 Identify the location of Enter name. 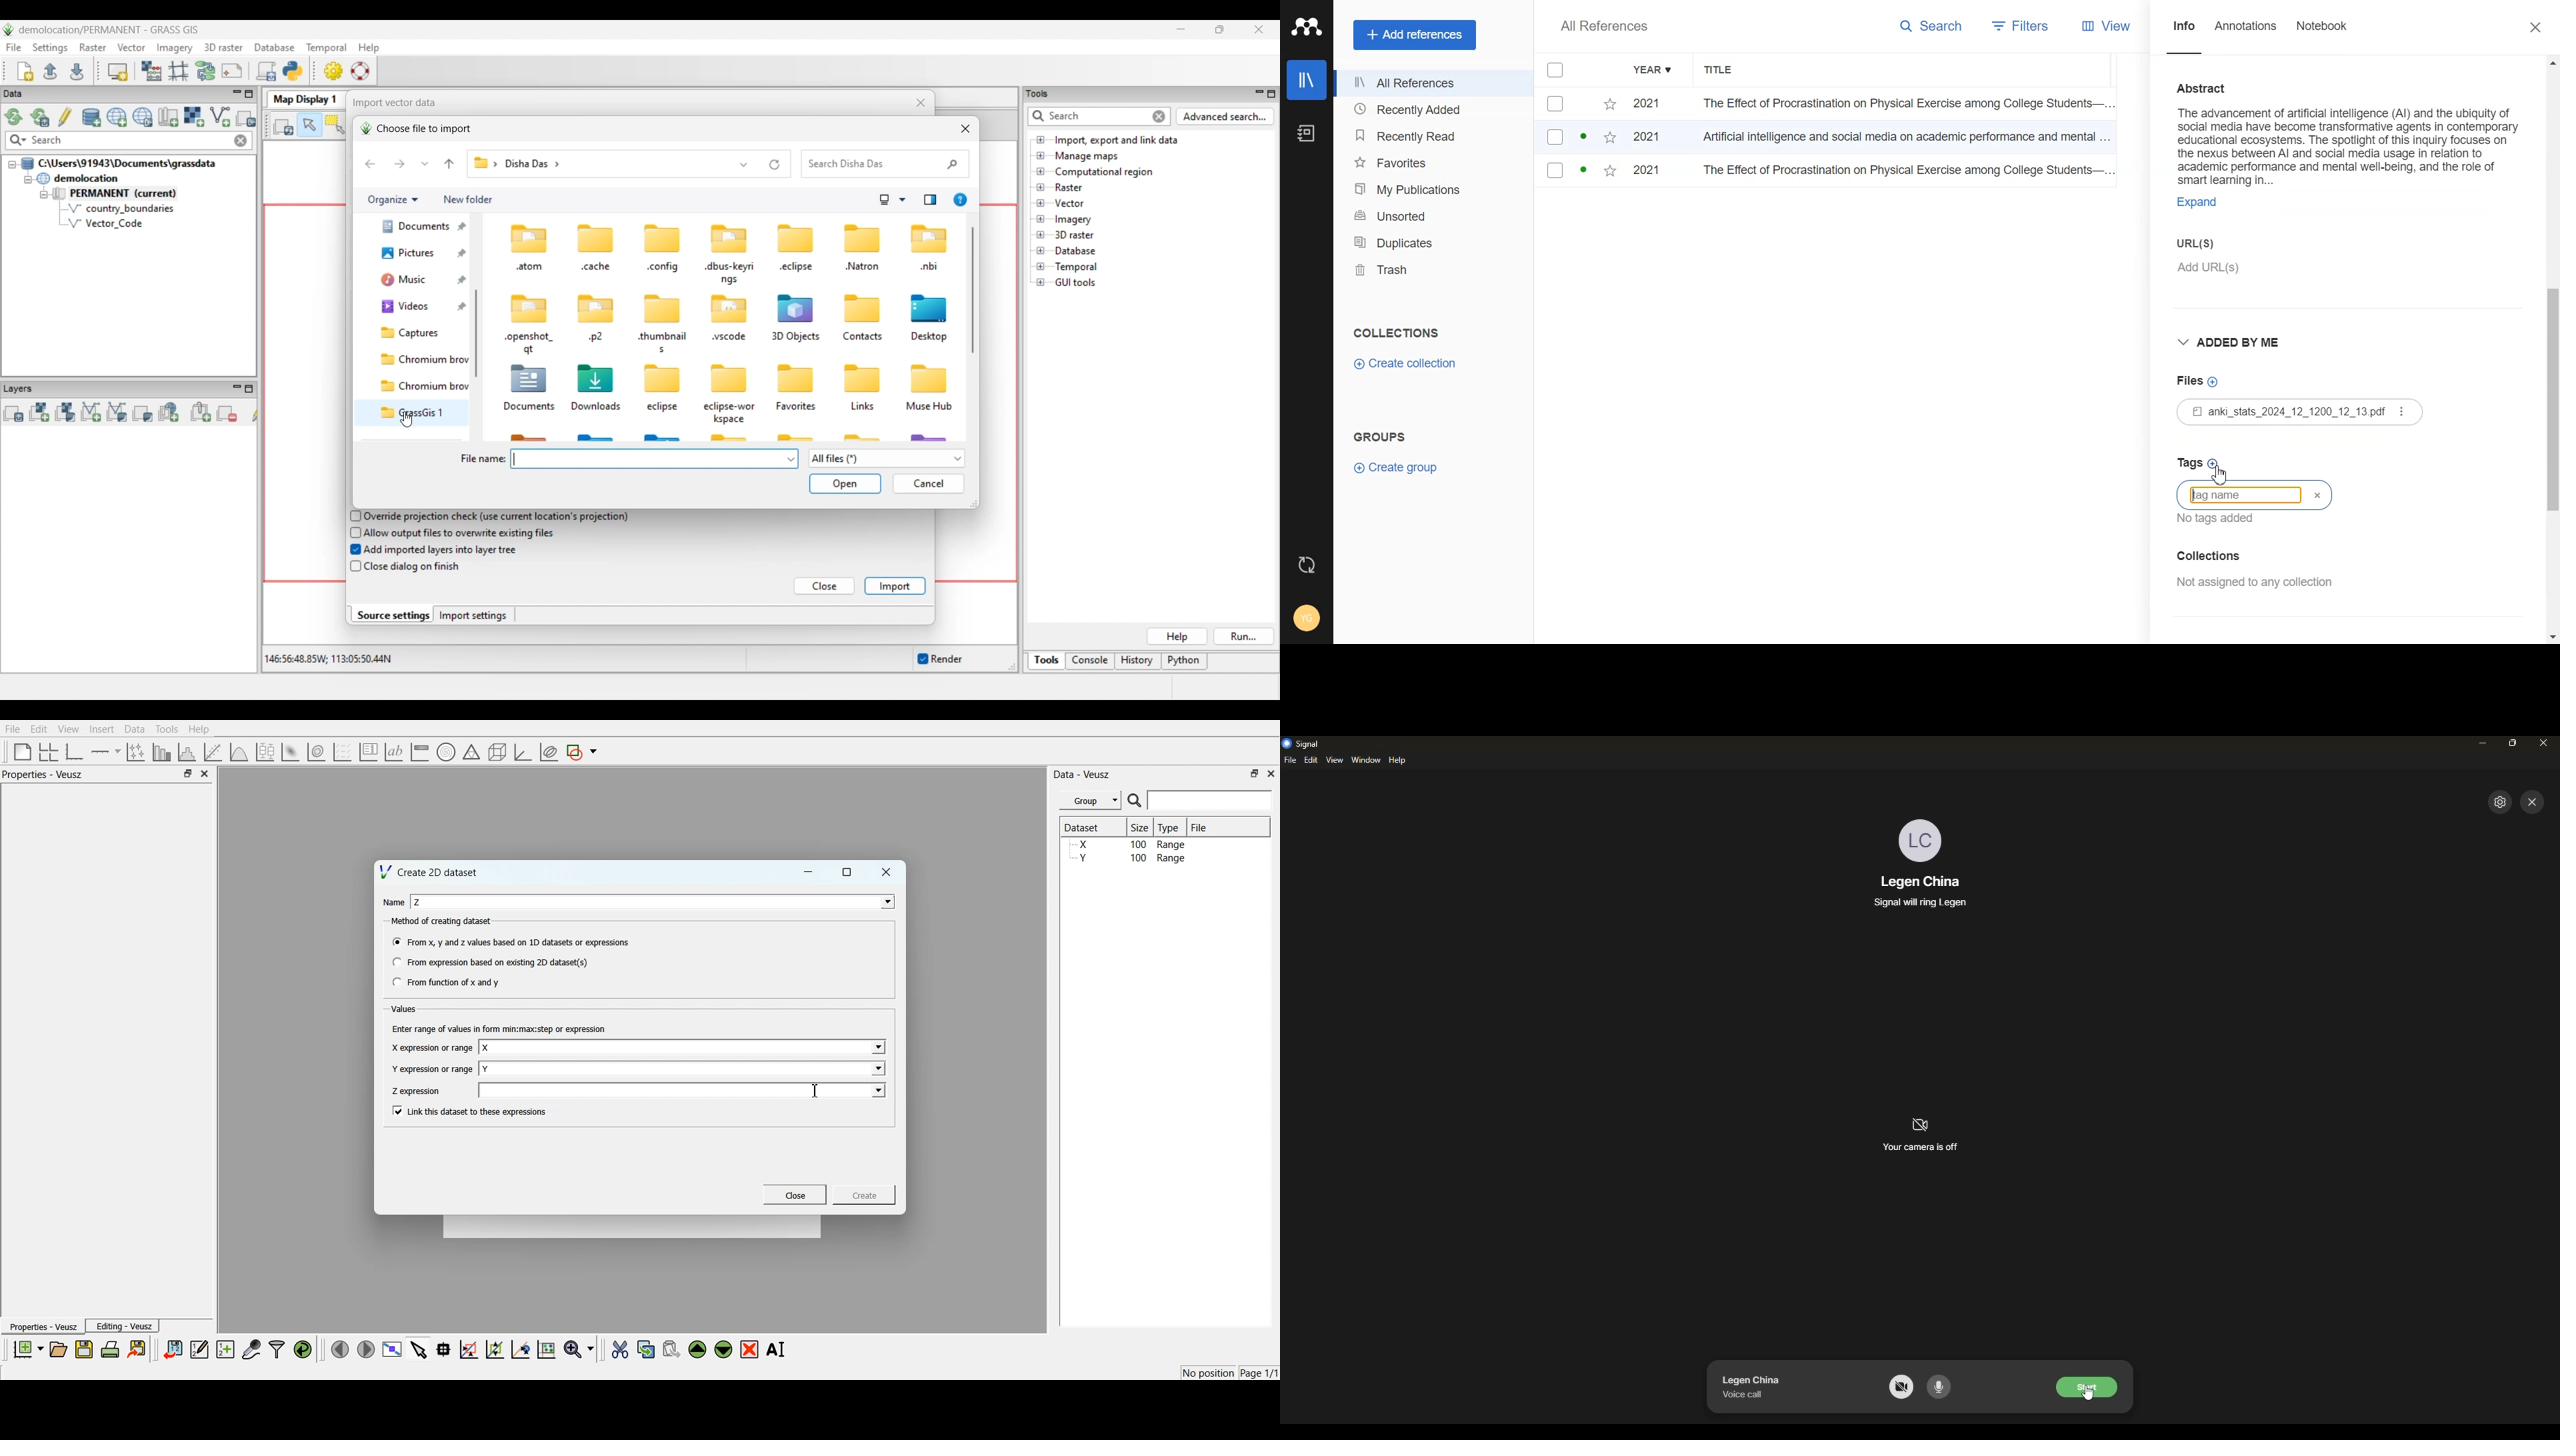
(684, 1068).